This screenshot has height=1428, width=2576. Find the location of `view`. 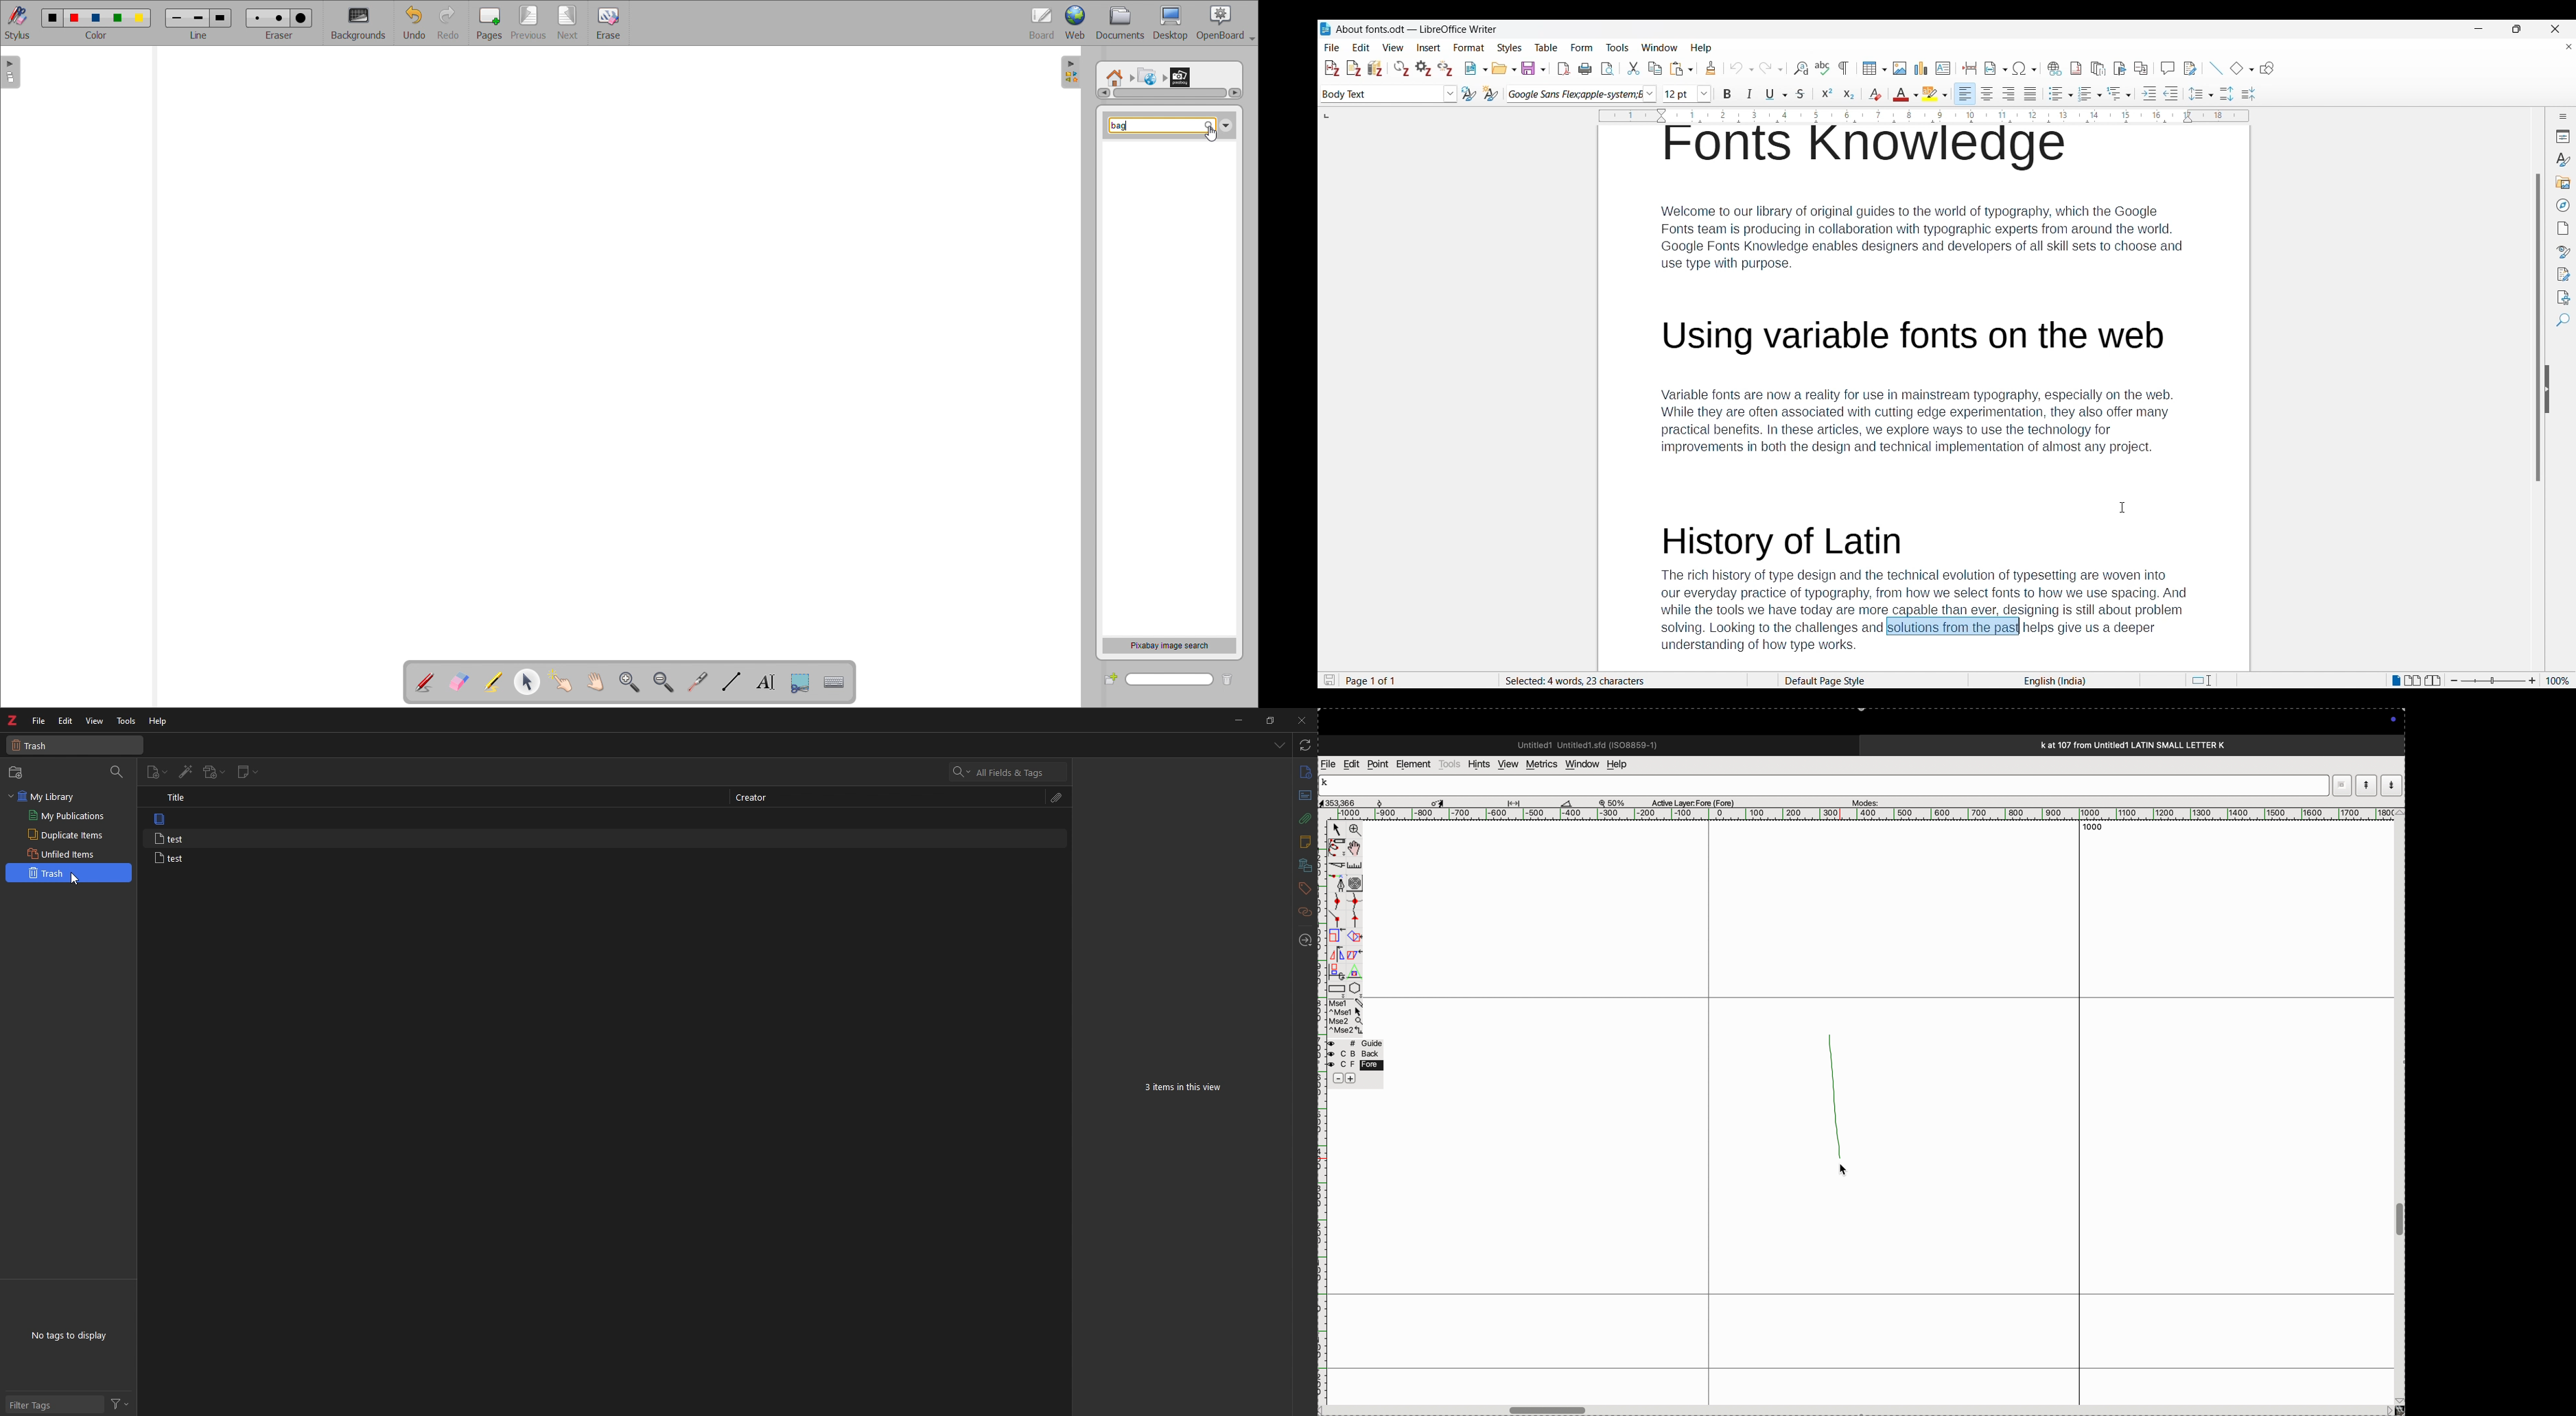

view is located at coordinates (1505, 764).